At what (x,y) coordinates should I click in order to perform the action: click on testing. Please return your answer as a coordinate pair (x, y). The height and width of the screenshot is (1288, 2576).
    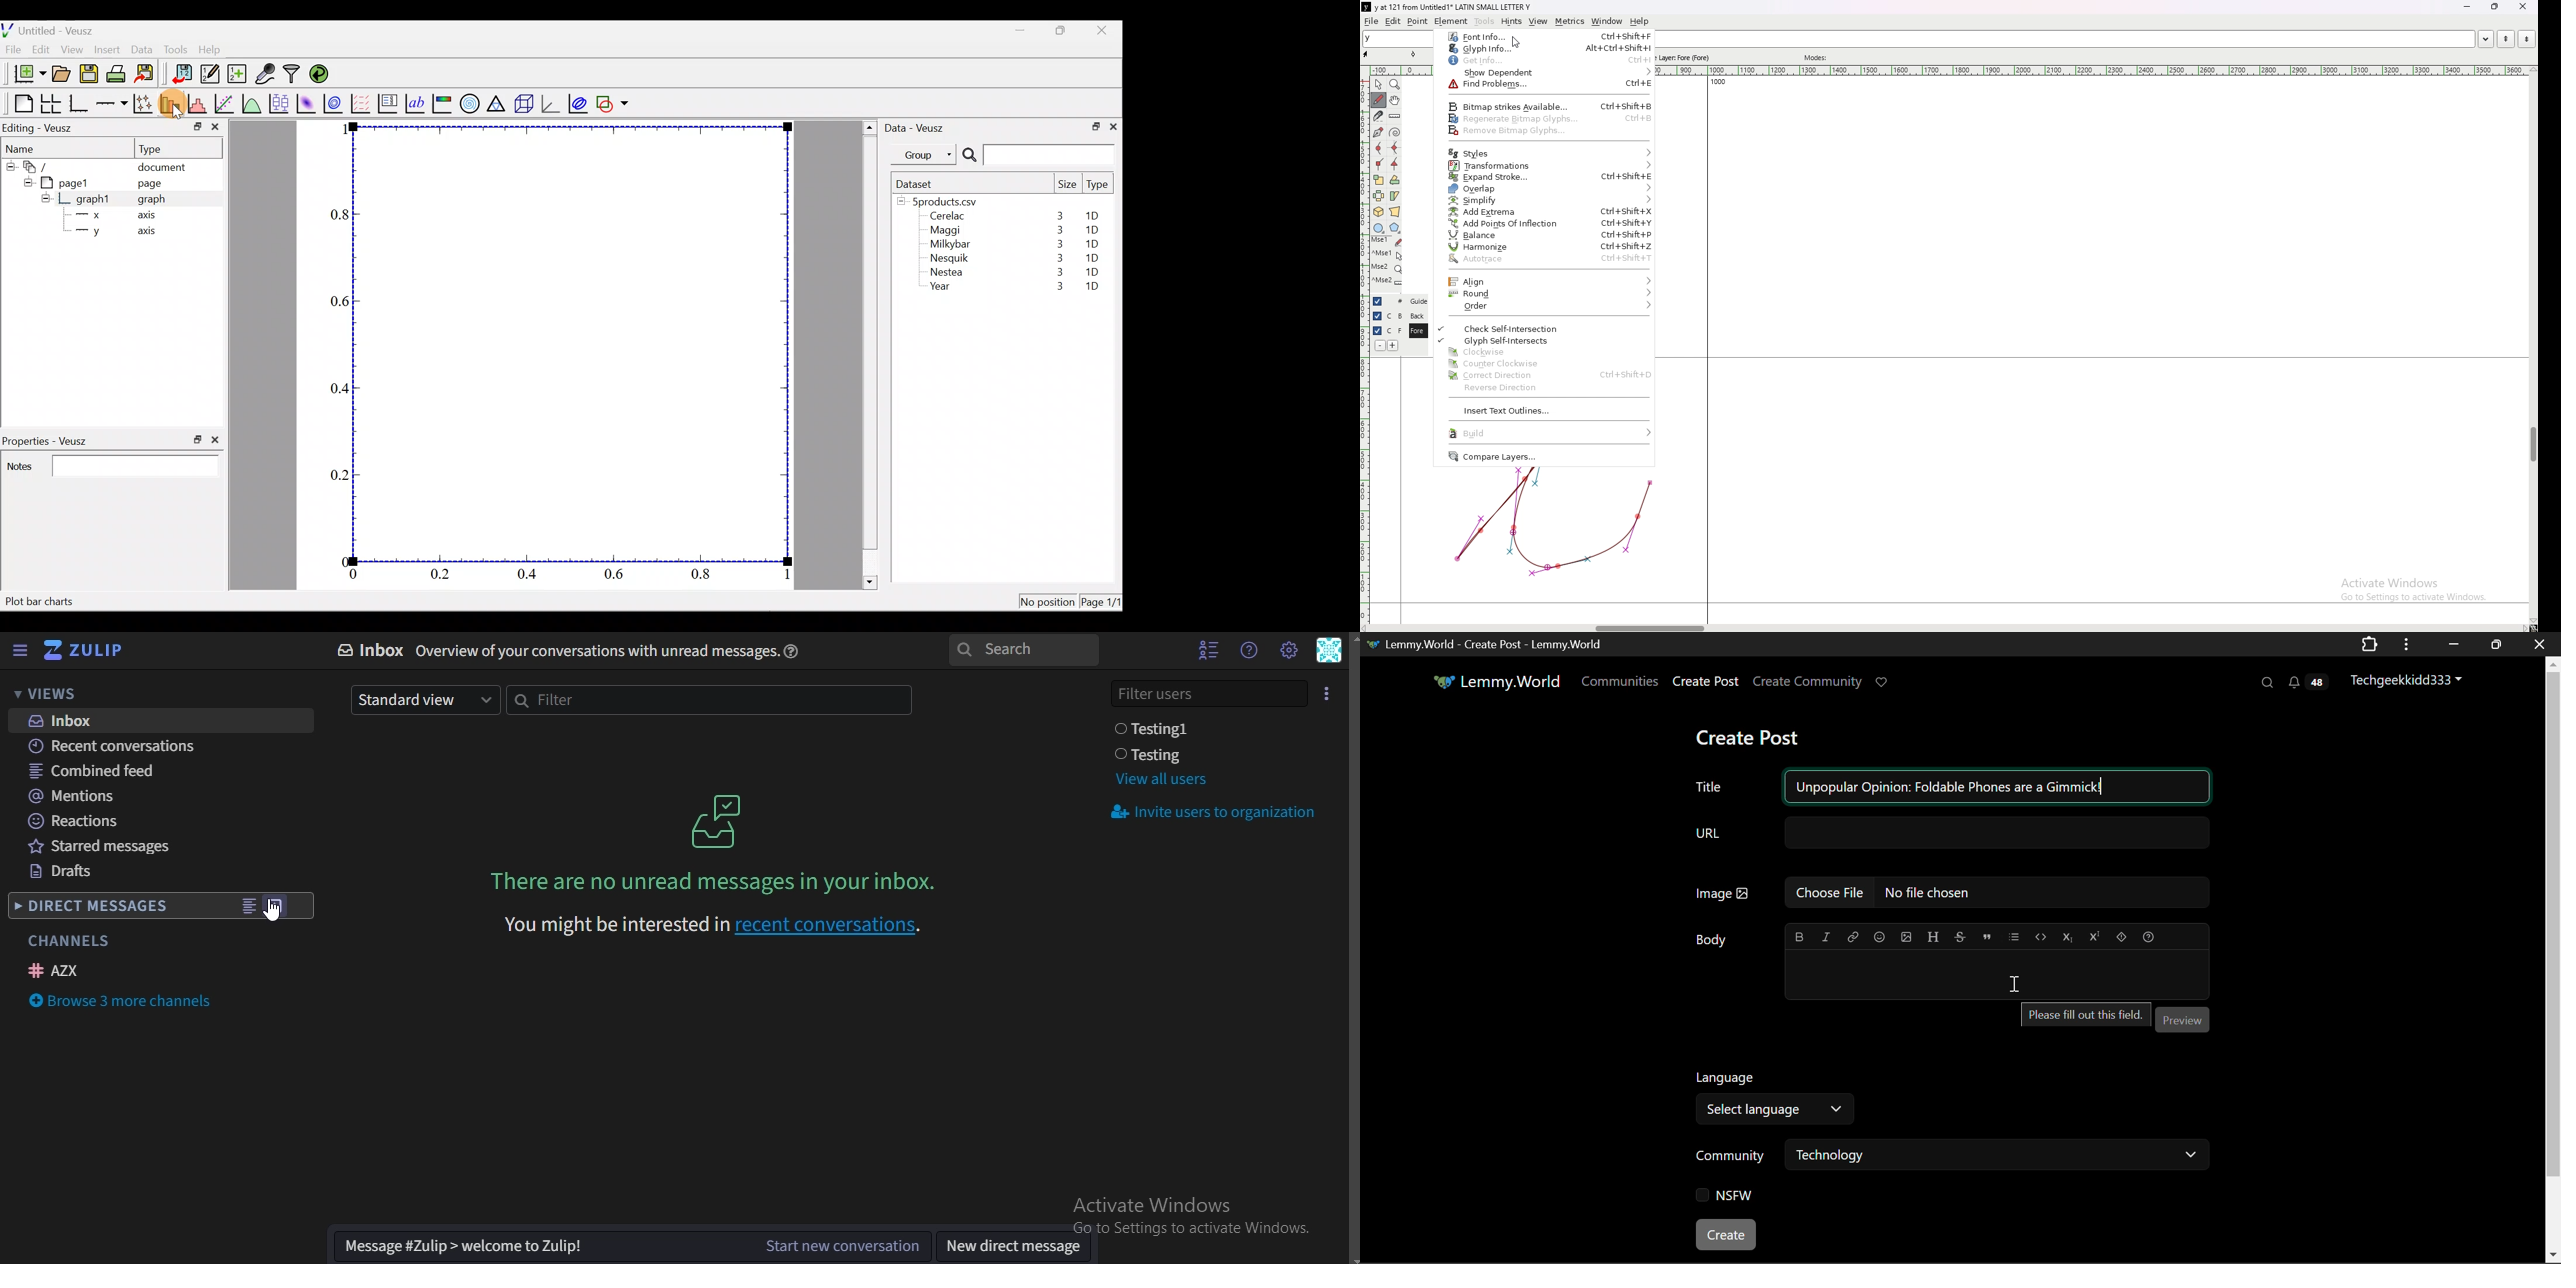
    Looking at the image, I should click on (1153, 755).